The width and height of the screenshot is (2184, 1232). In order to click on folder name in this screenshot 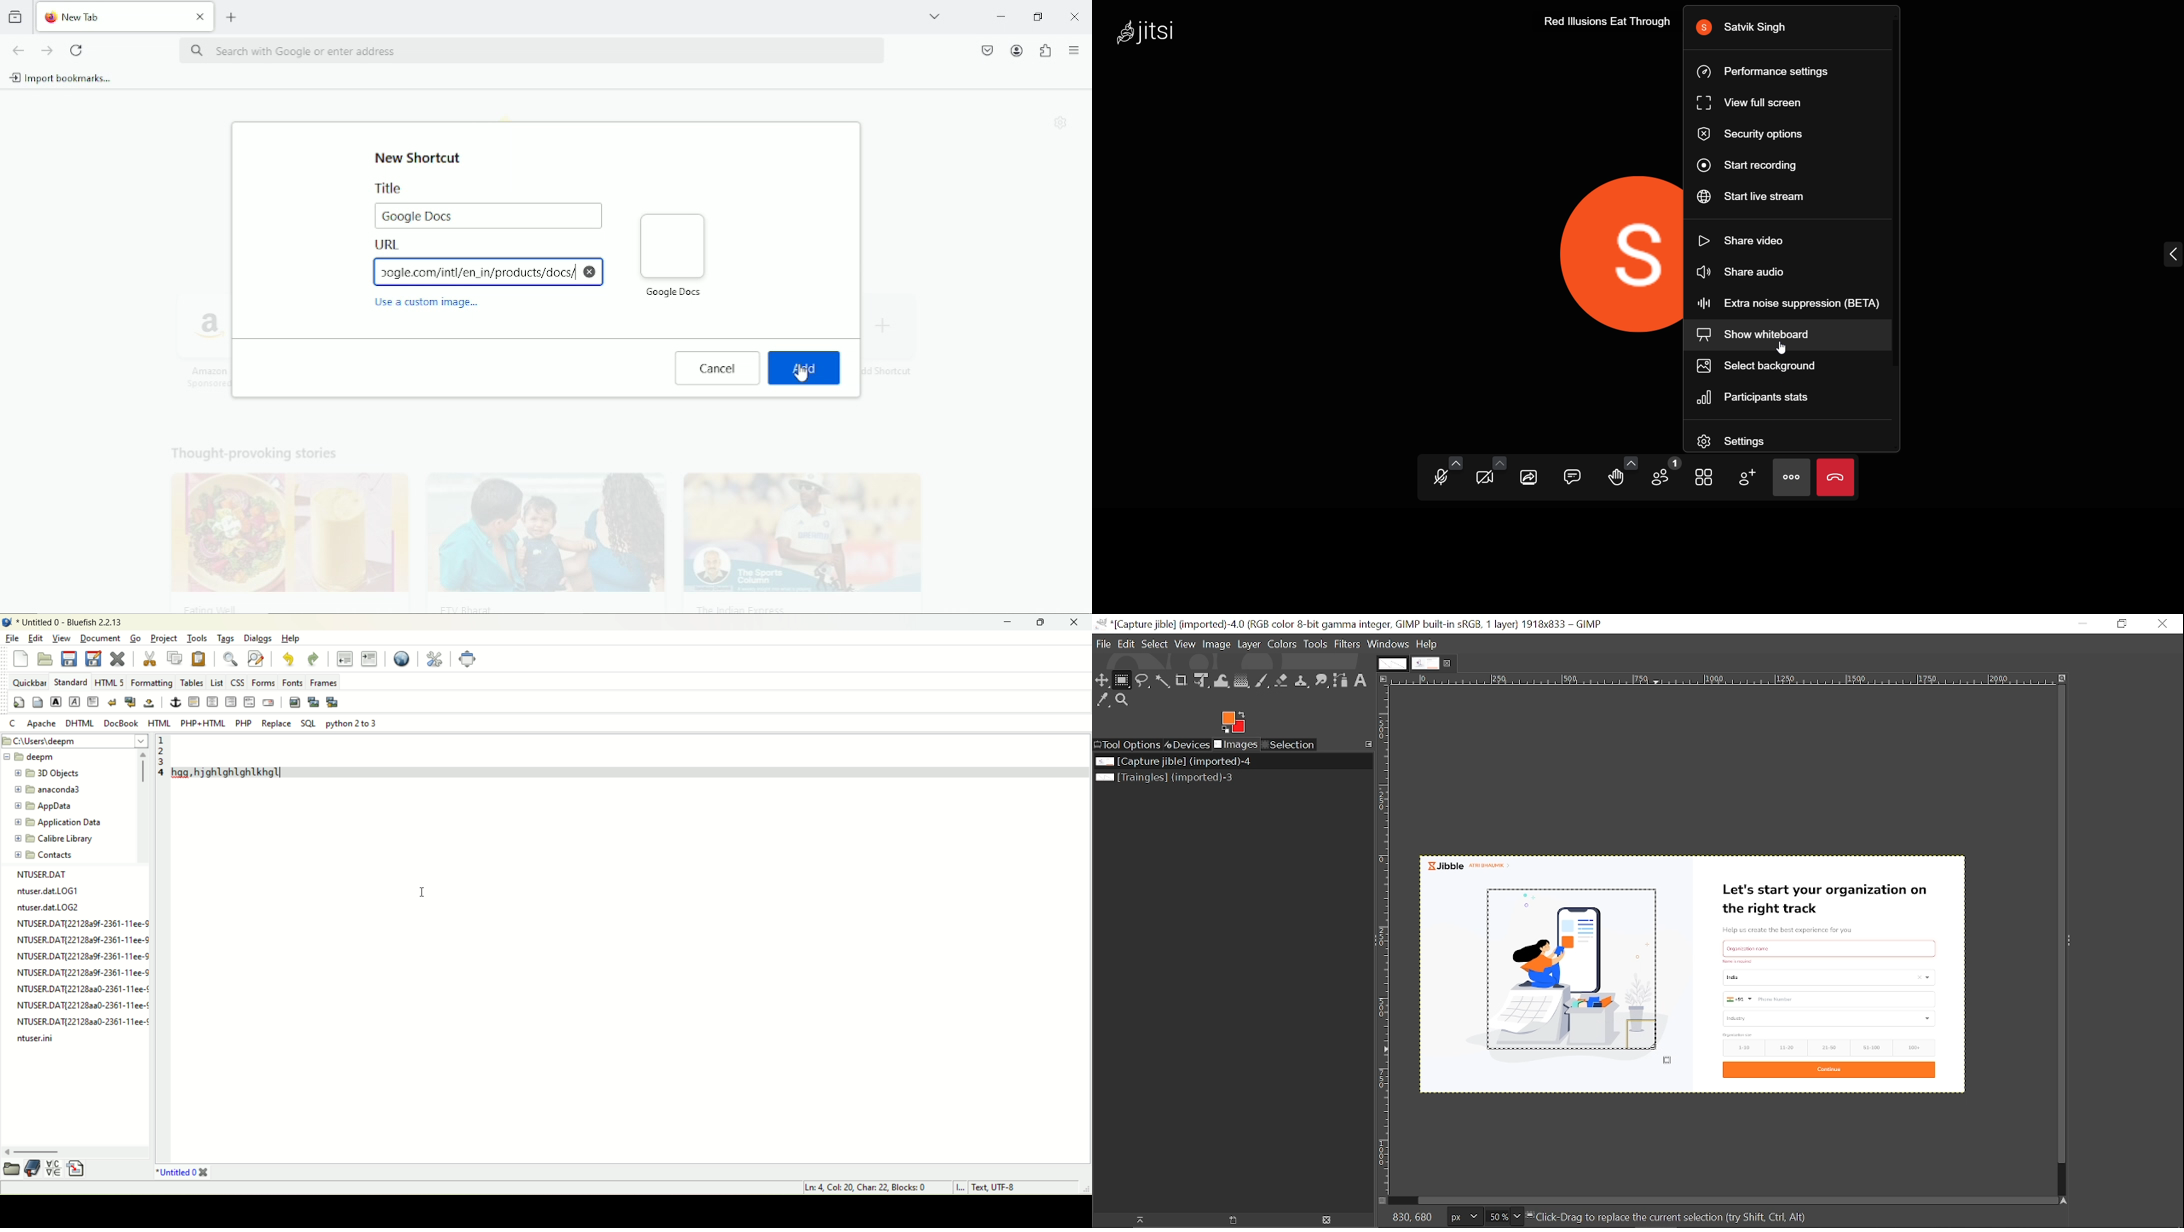, I will do `click(47, 806)`.